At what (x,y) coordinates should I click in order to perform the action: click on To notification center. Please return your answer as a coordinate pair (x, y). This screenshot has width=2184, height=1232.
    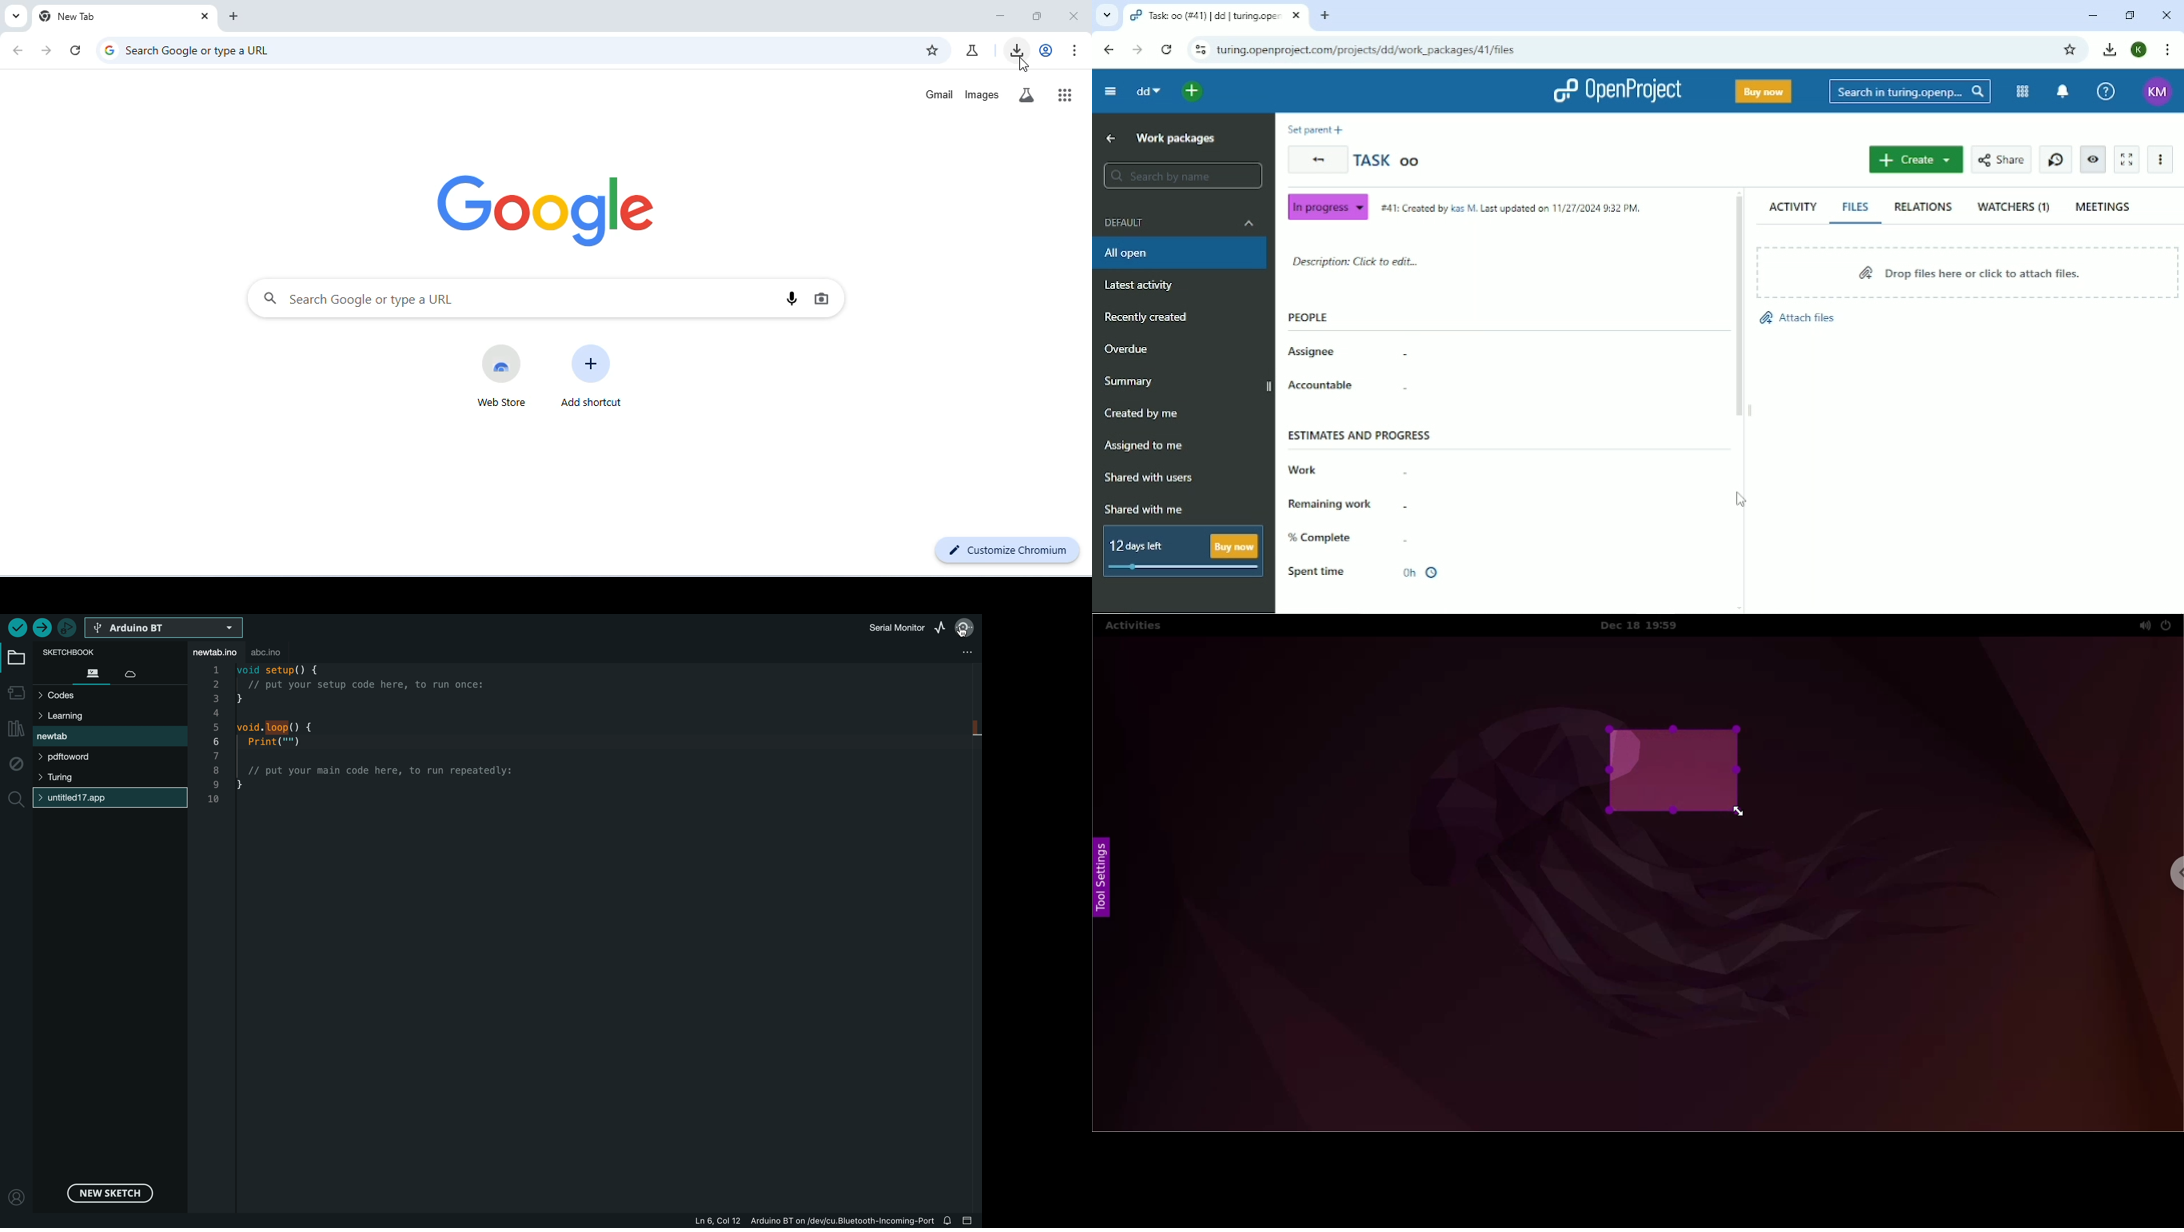
    Looking at the image, I should click on (2064, 91).